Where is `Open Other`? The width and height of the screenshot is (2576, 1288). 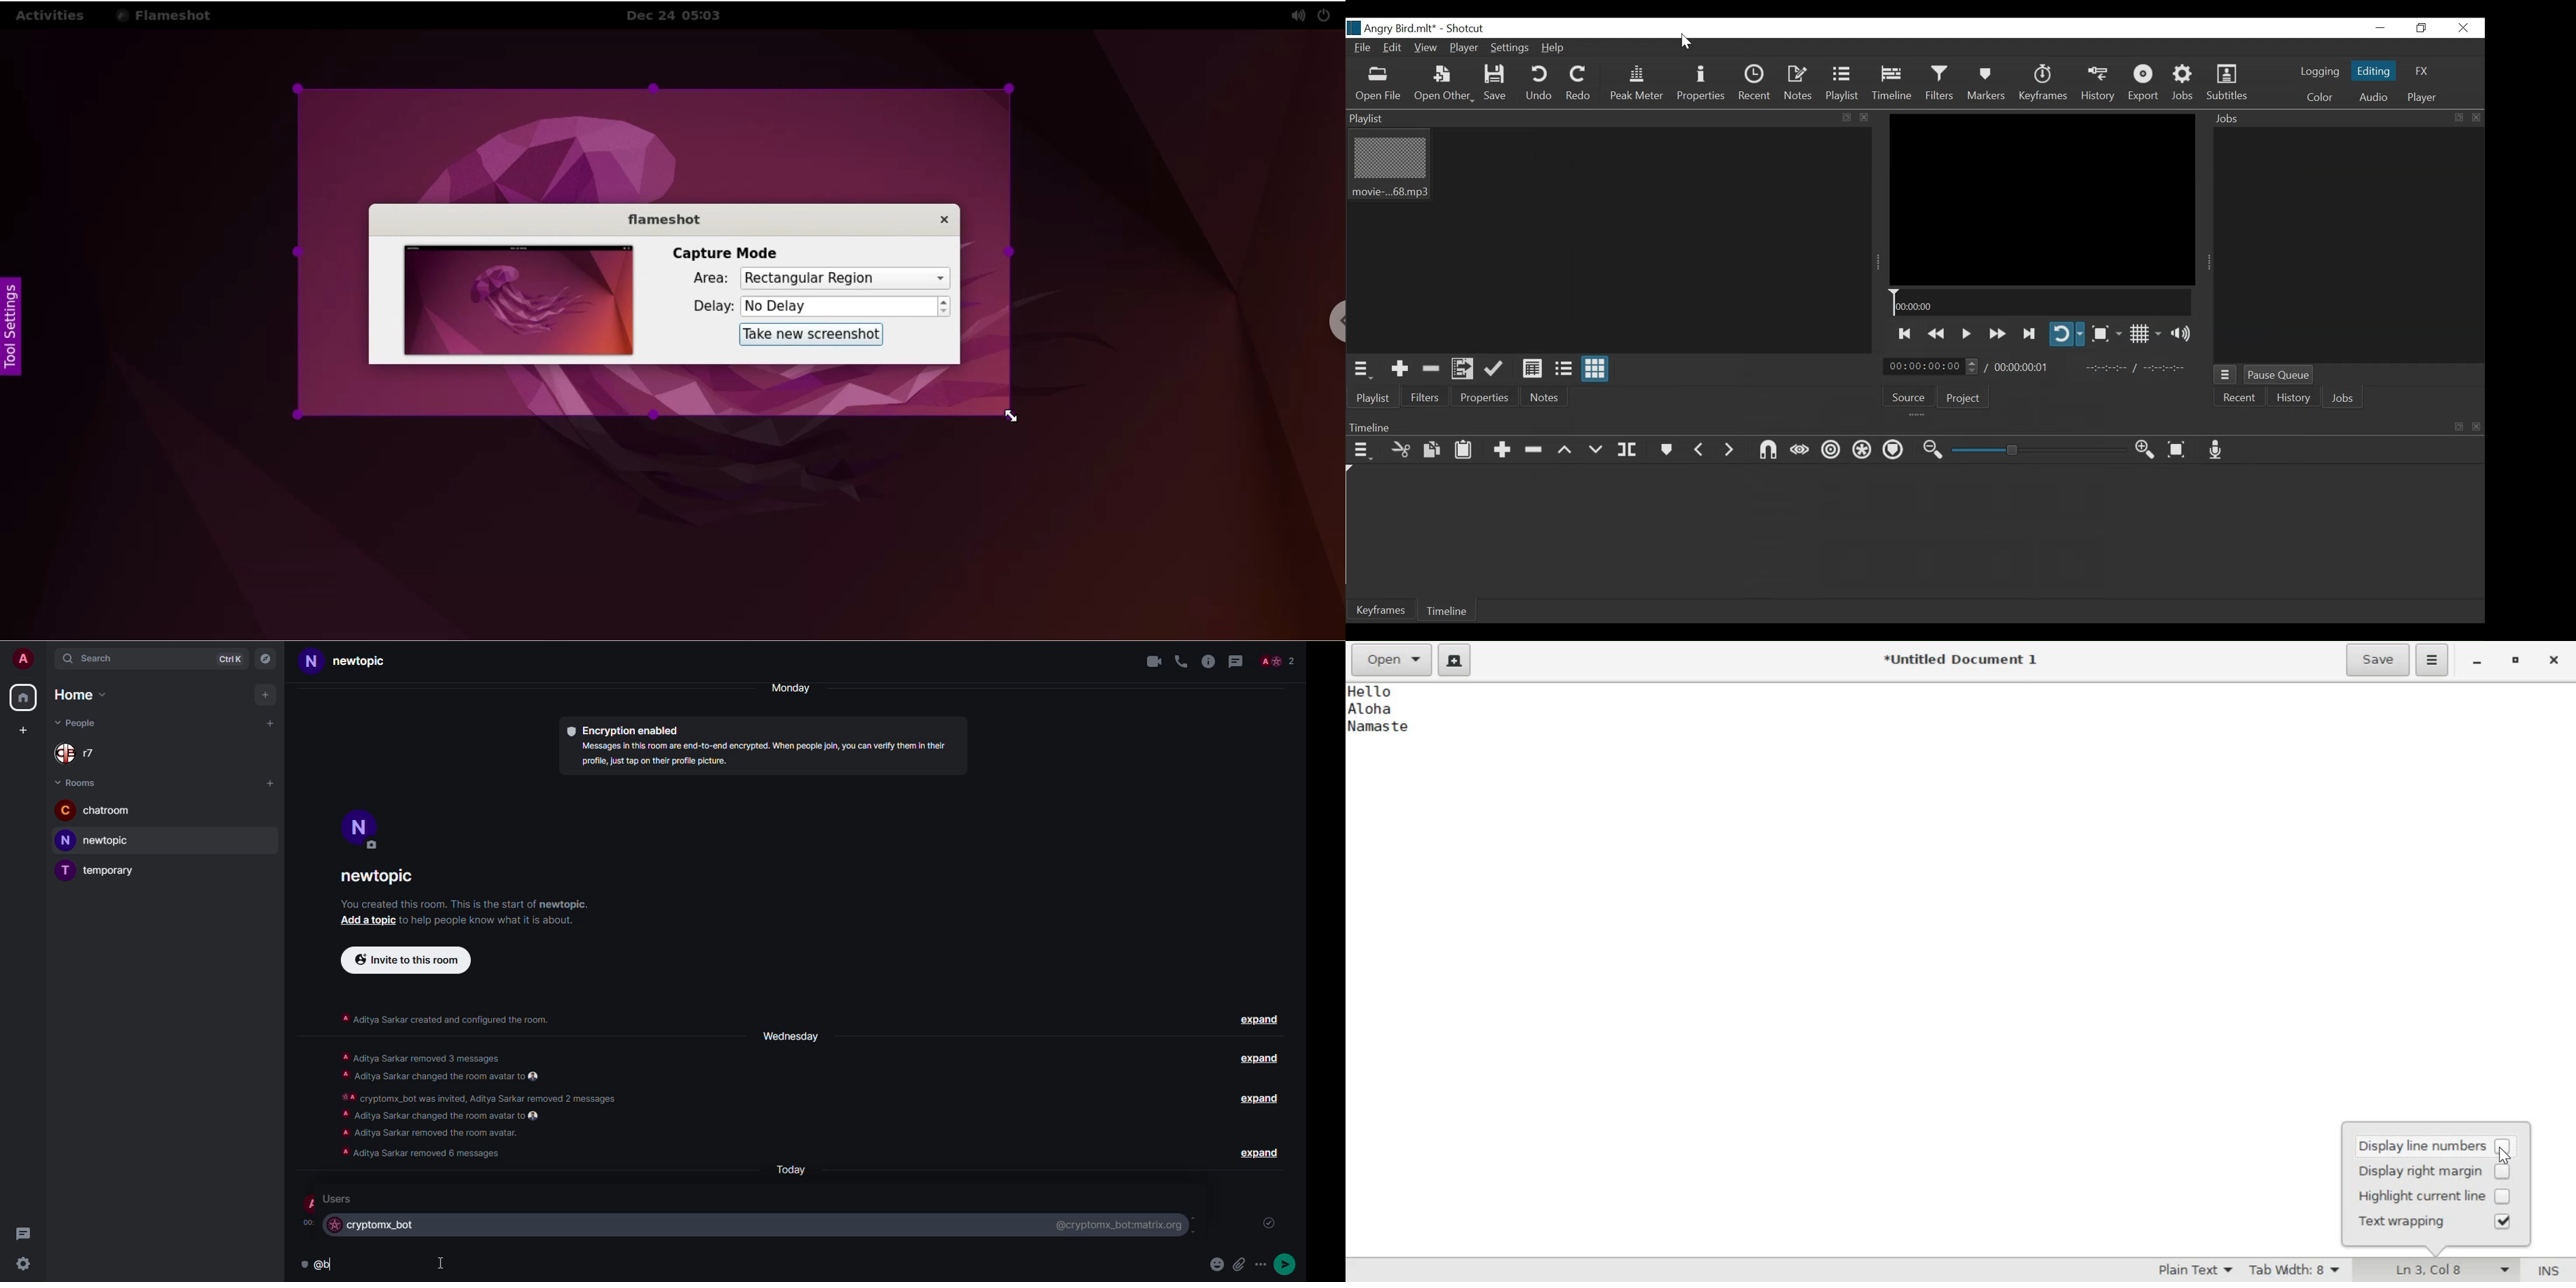
Open Other is located at coordinates (1443, 84).